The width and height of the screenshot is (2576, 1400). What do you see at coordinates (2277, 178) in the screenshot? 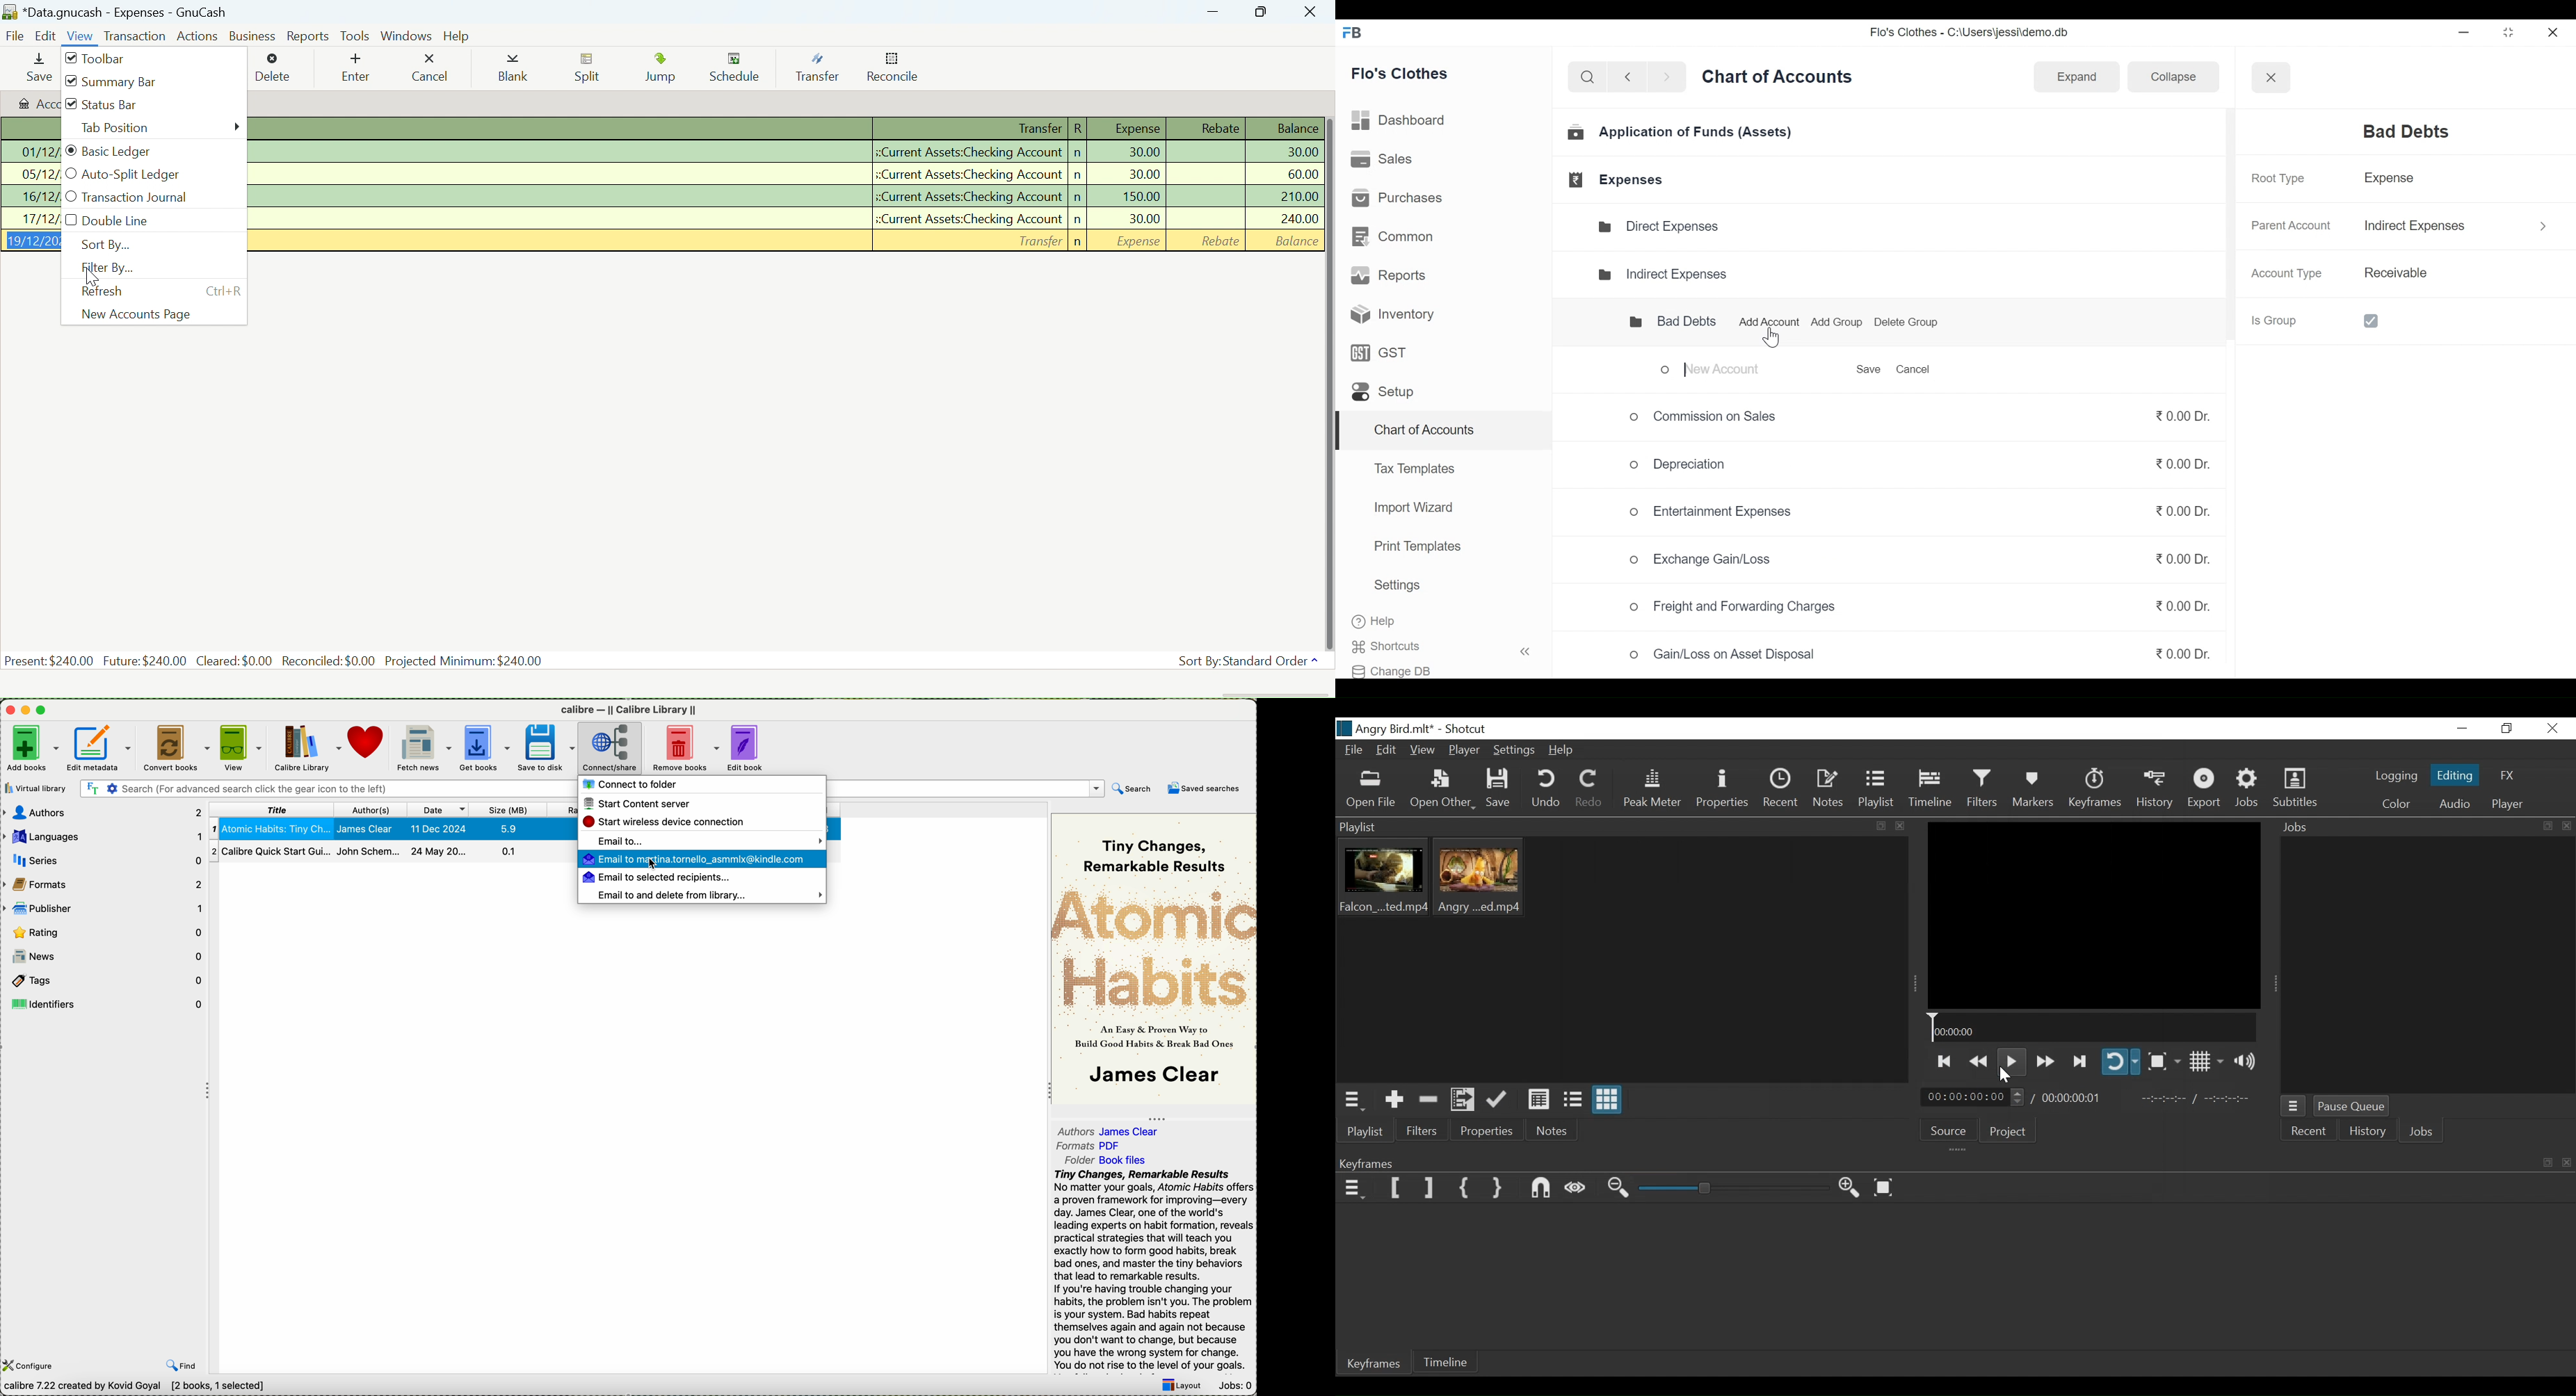
I see `Root Type` at bounding box center [2277, 178].